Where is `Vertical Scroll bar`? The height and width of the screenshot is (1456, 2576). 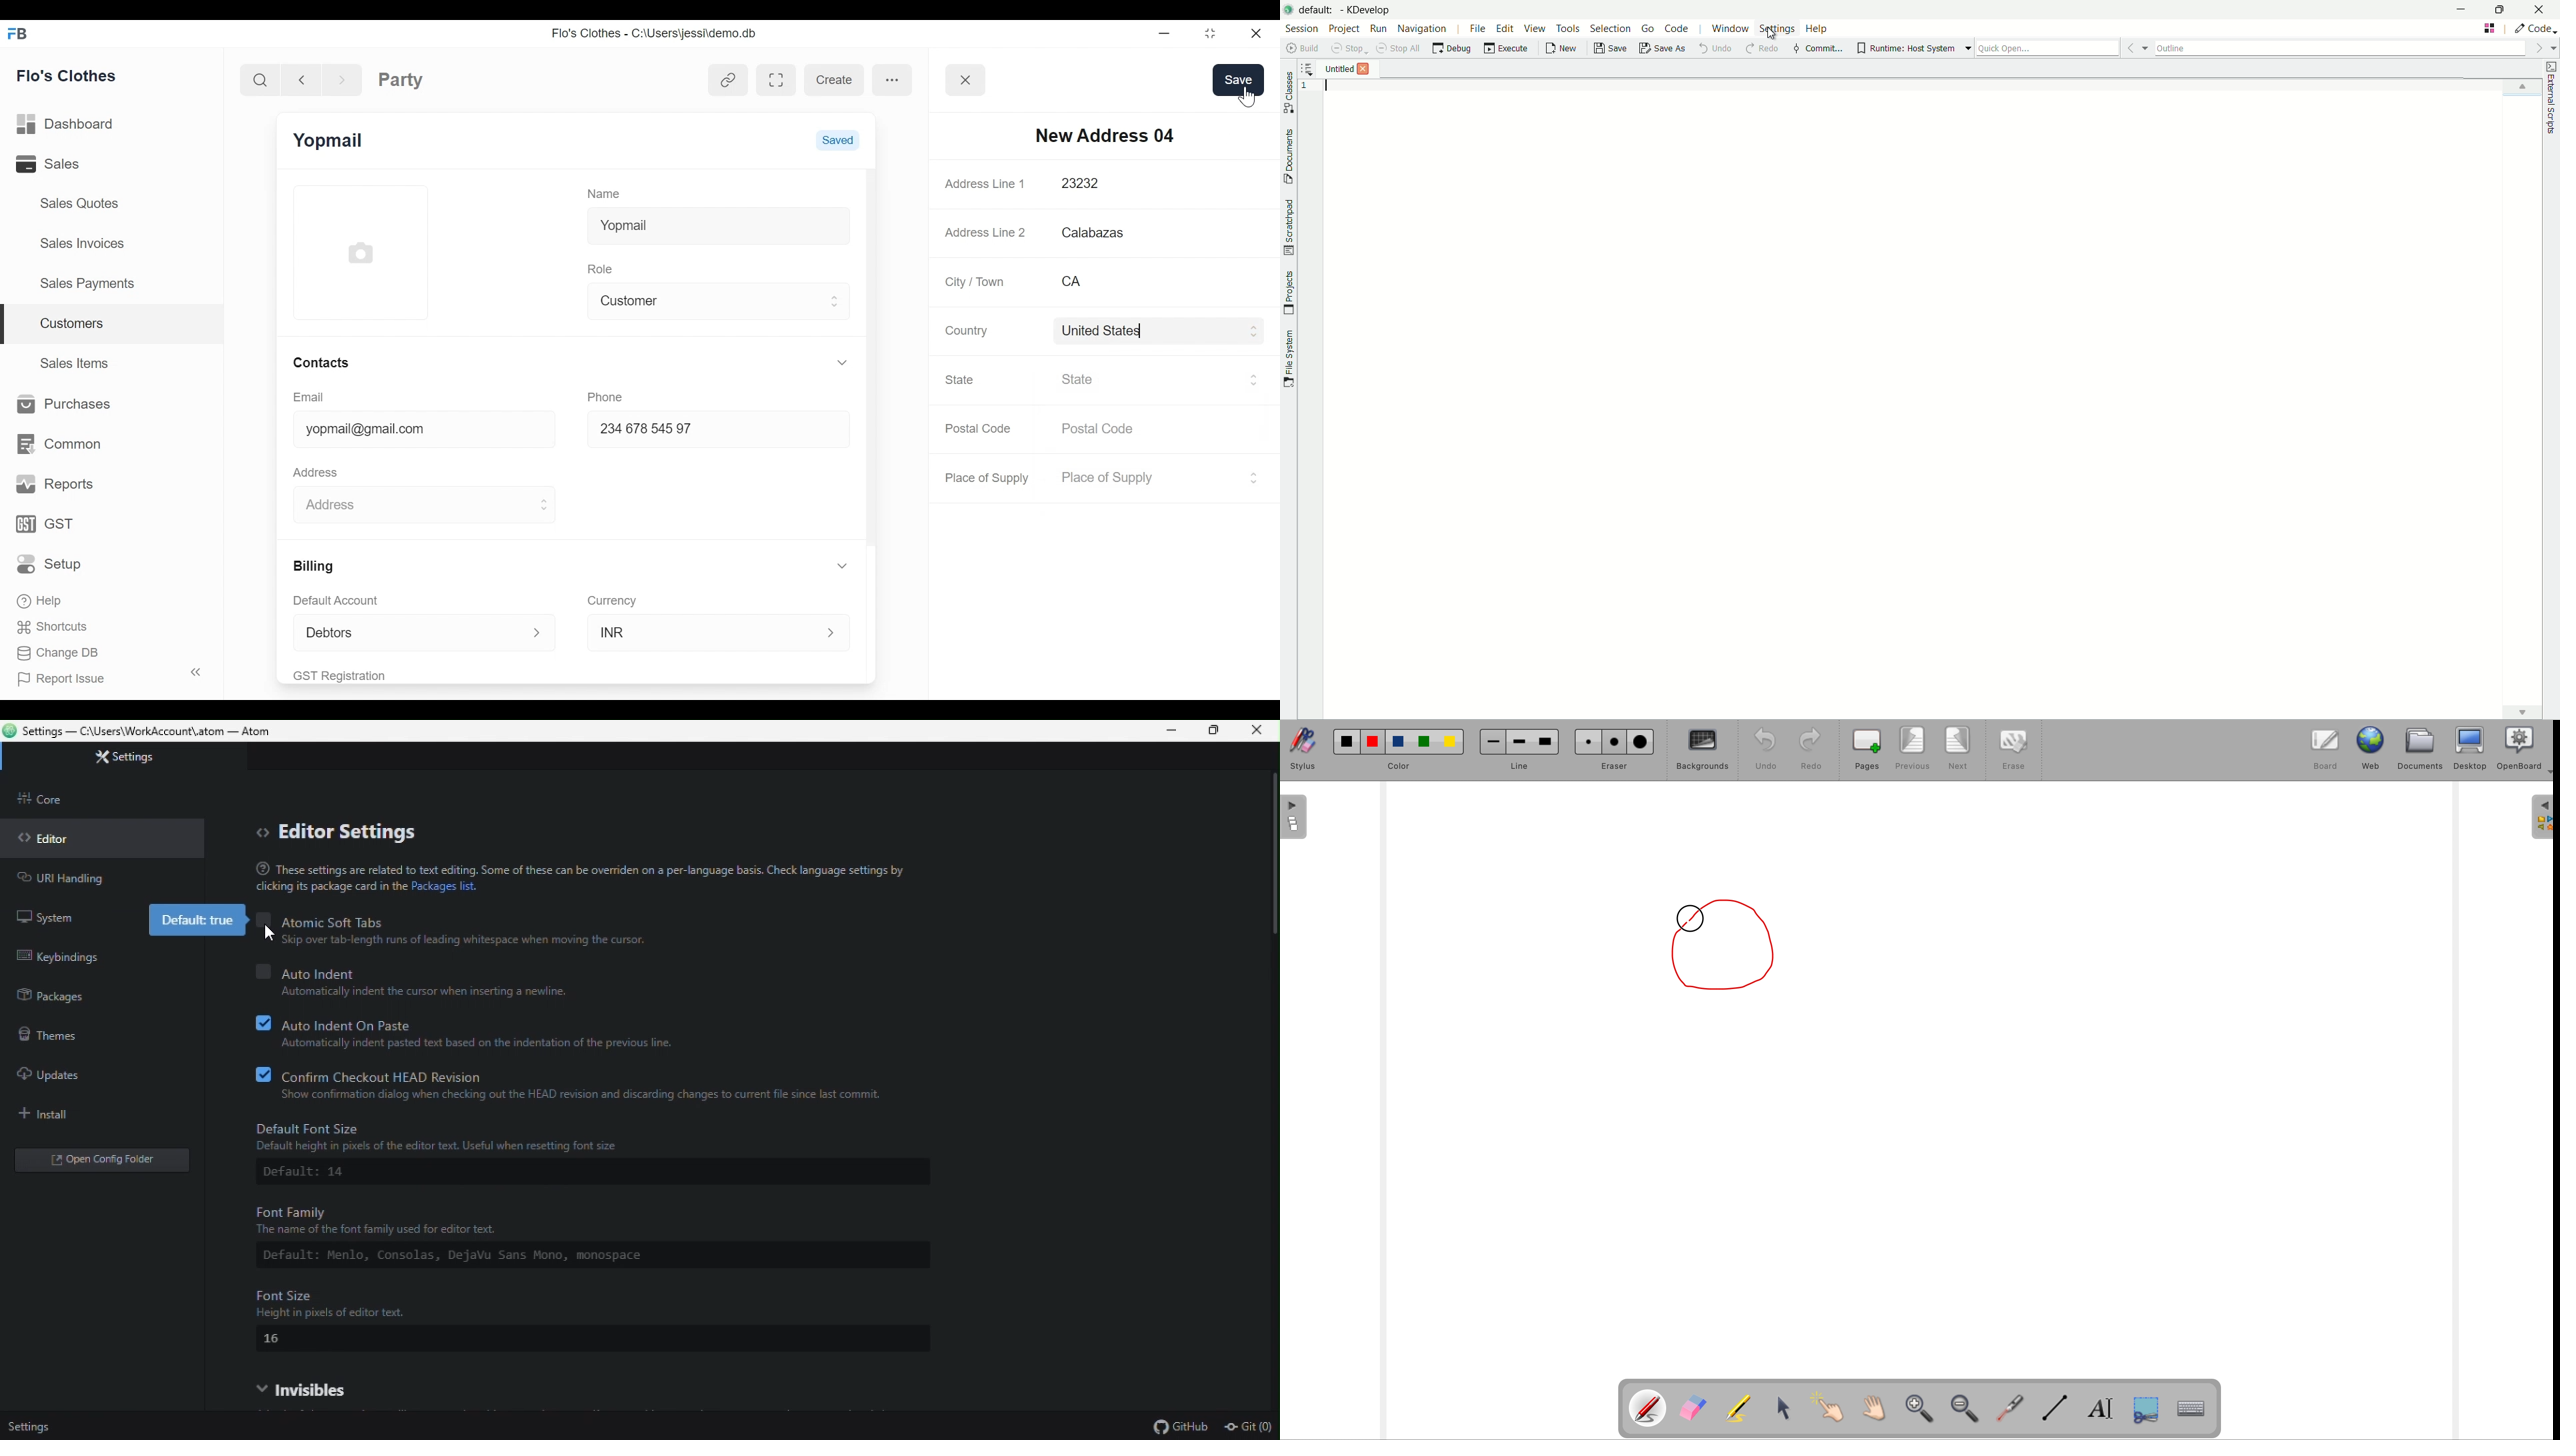 Vertical Scroll bar is located at coordinates (871, 358).